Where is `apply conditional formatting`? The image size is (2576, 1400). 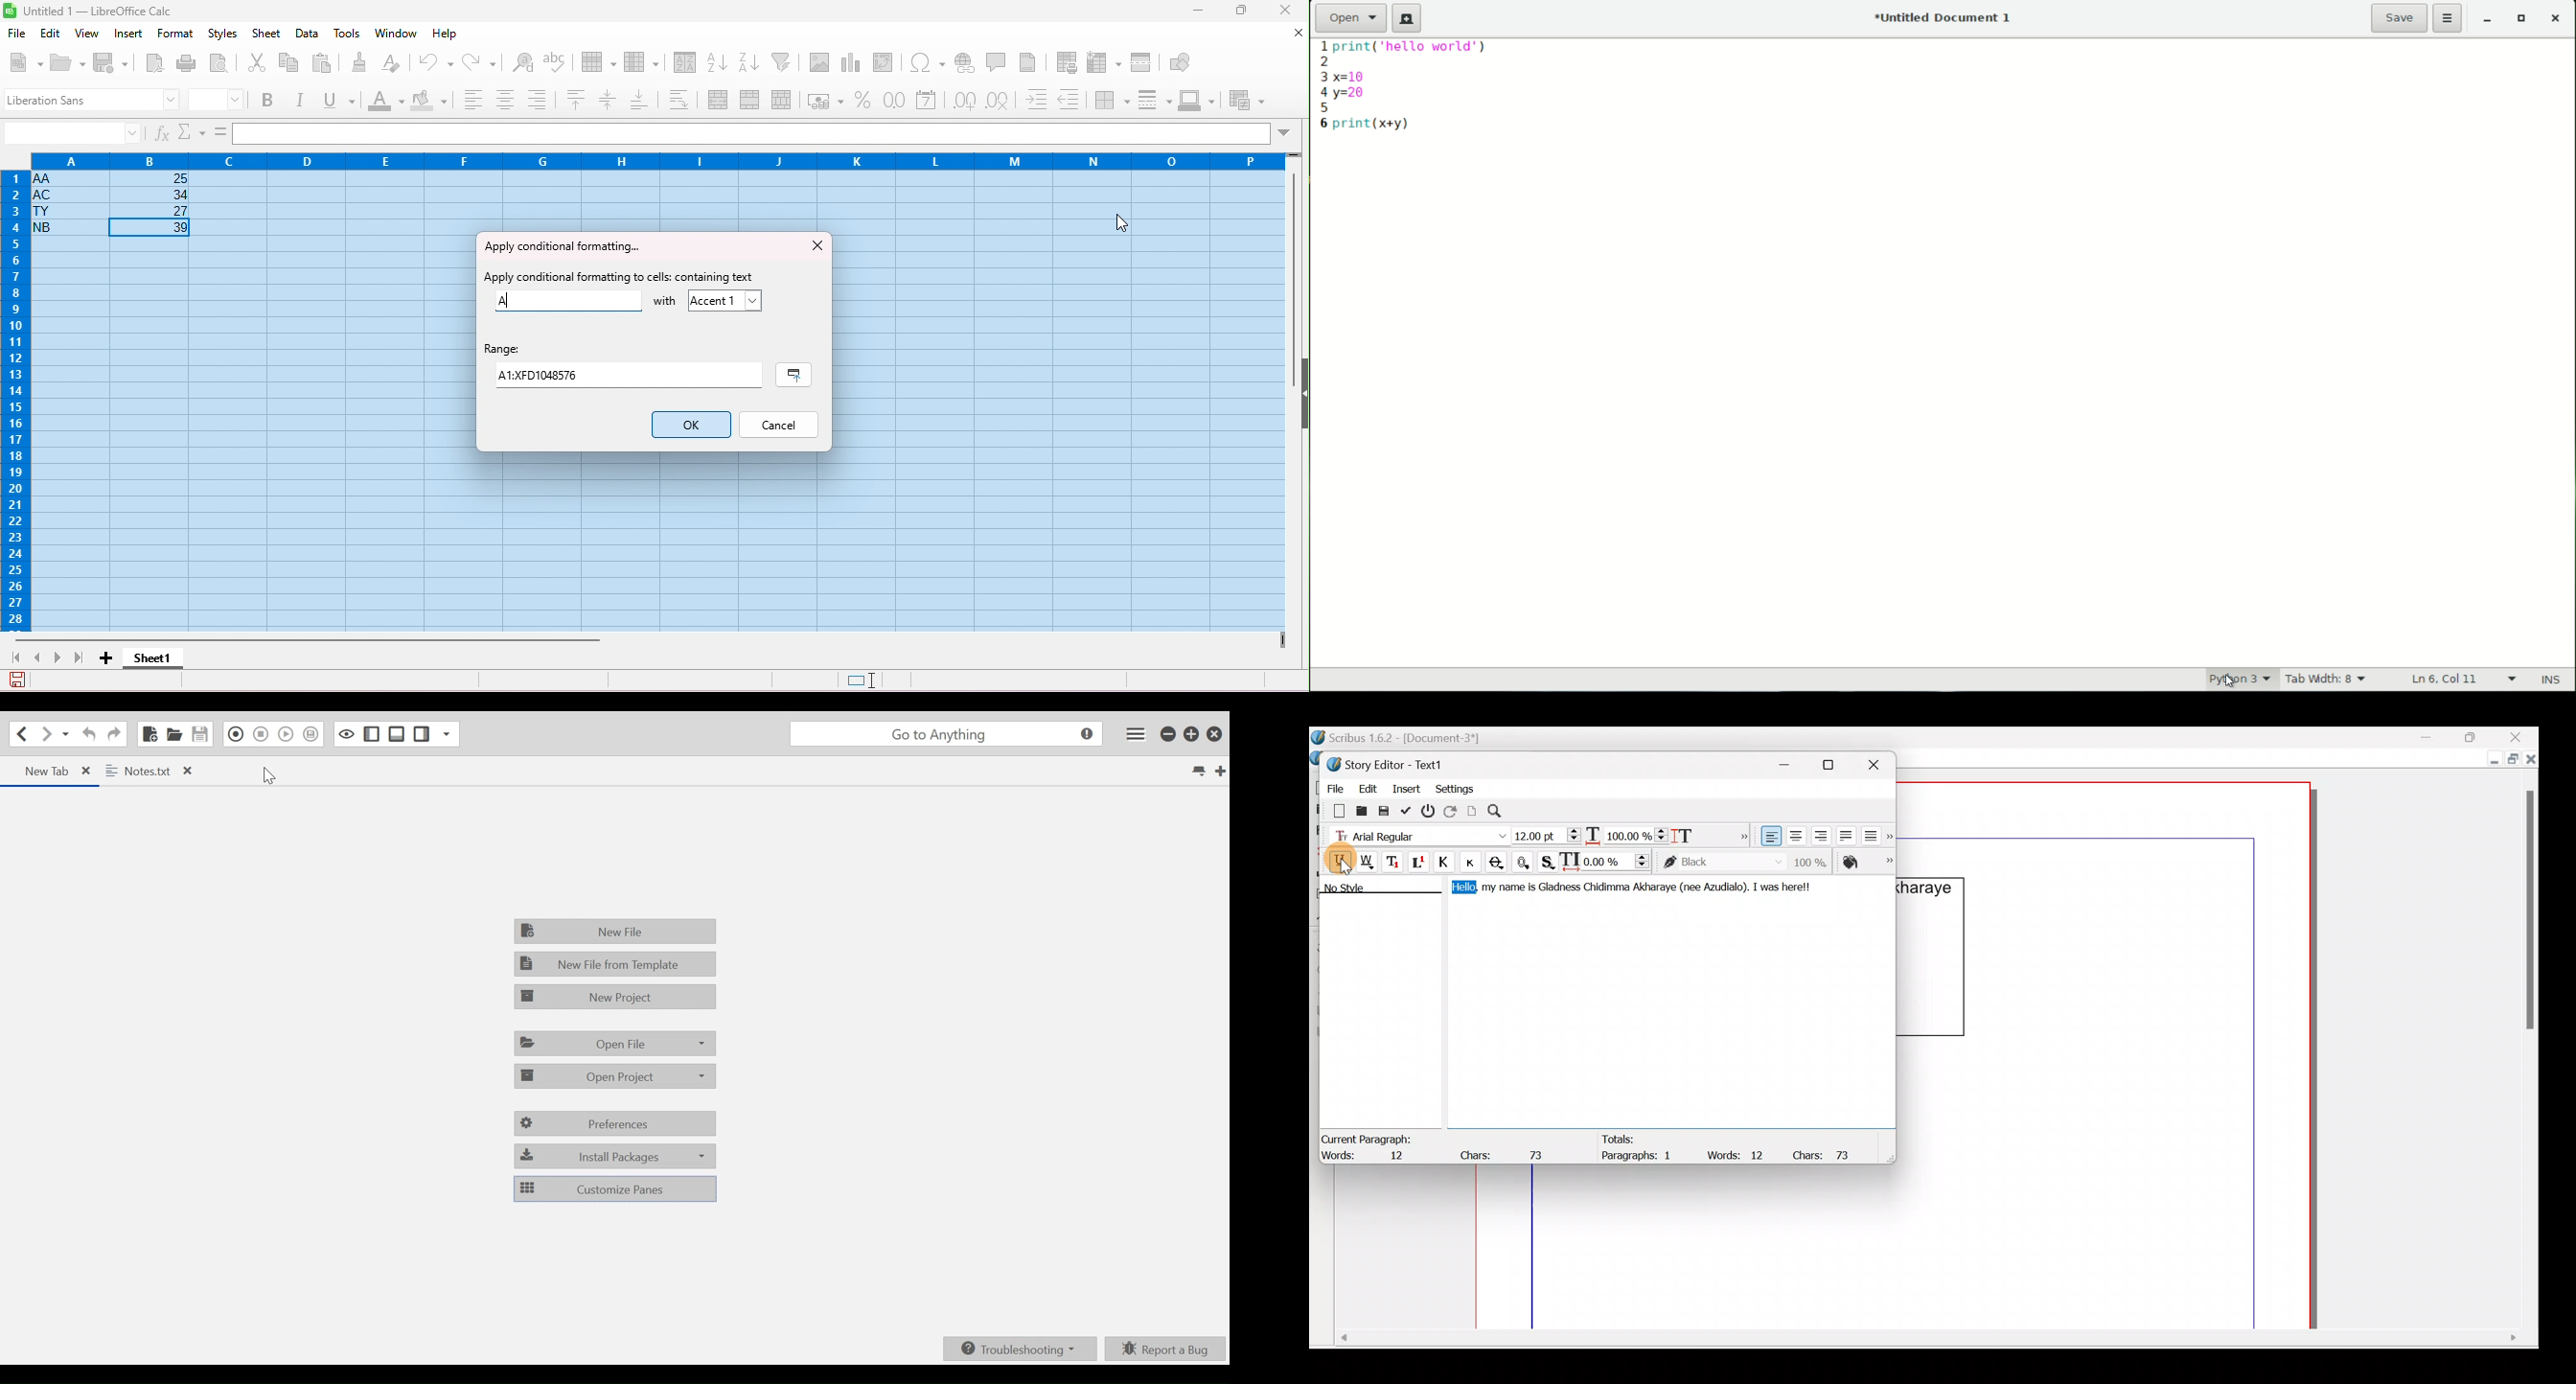 apply conditional formatting is located at coordinates (567, 246).